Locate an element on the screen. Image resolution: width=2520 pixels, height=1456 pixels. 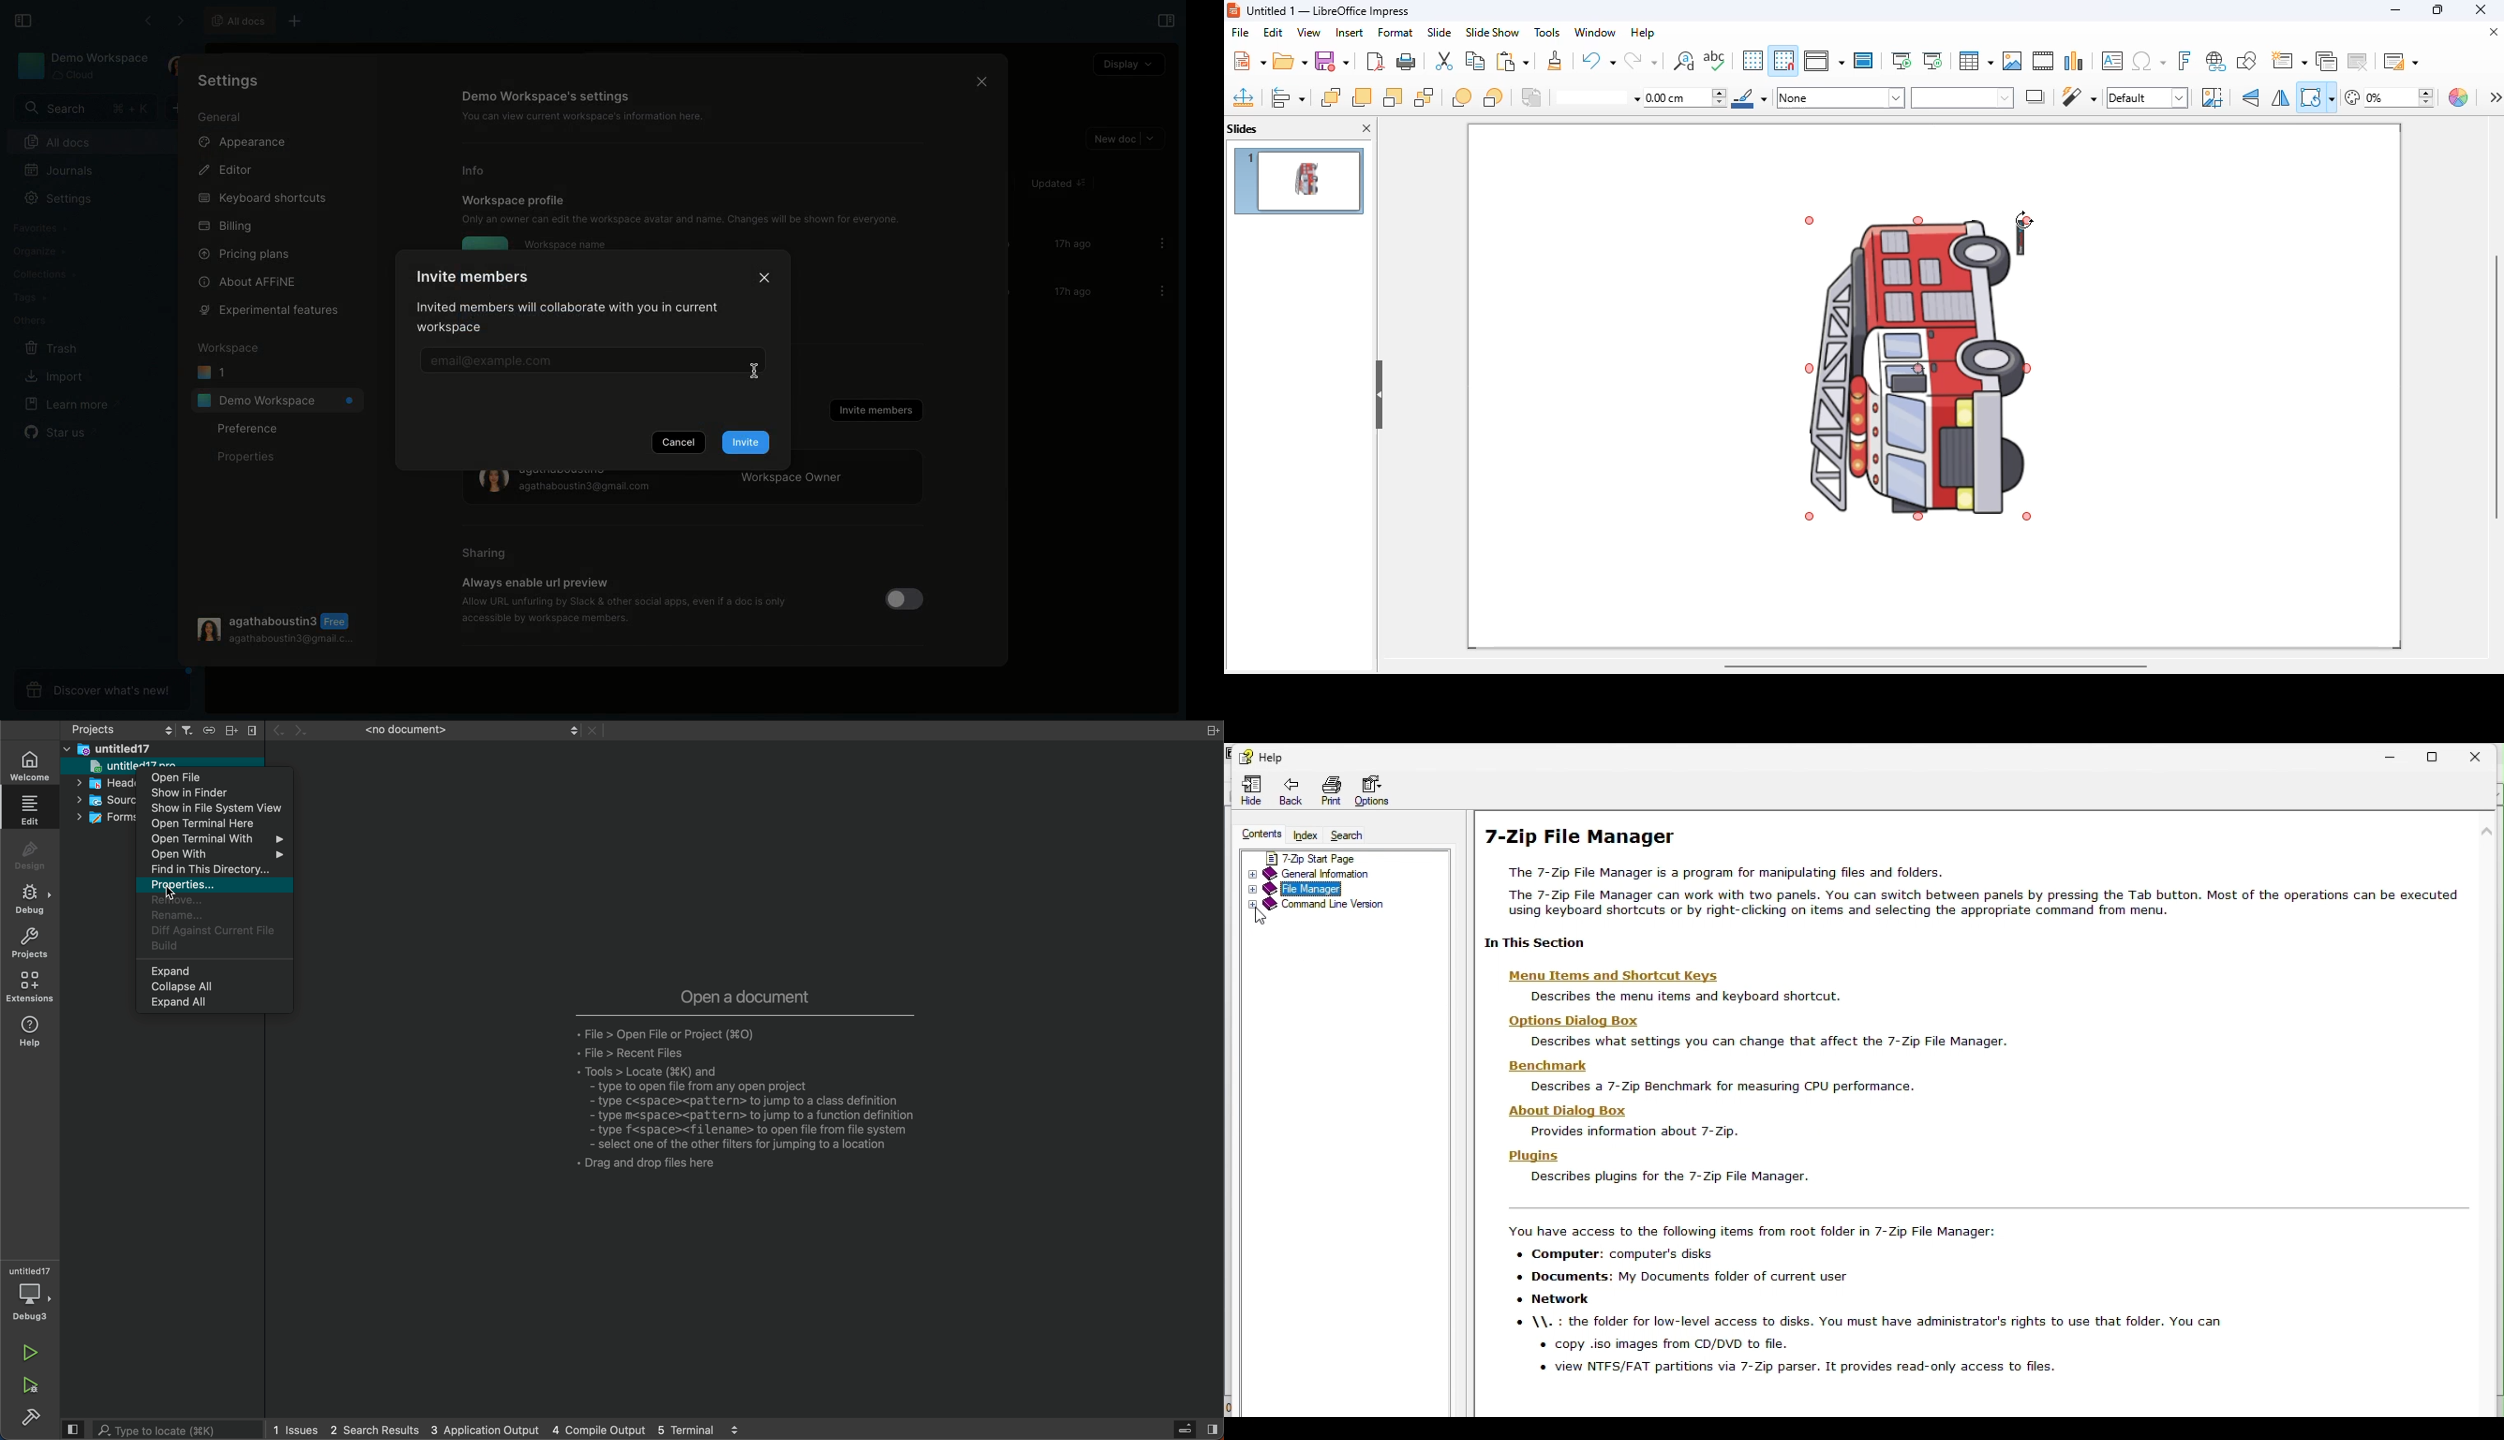
untitled 17 pro is located at coordinates (111, 767).